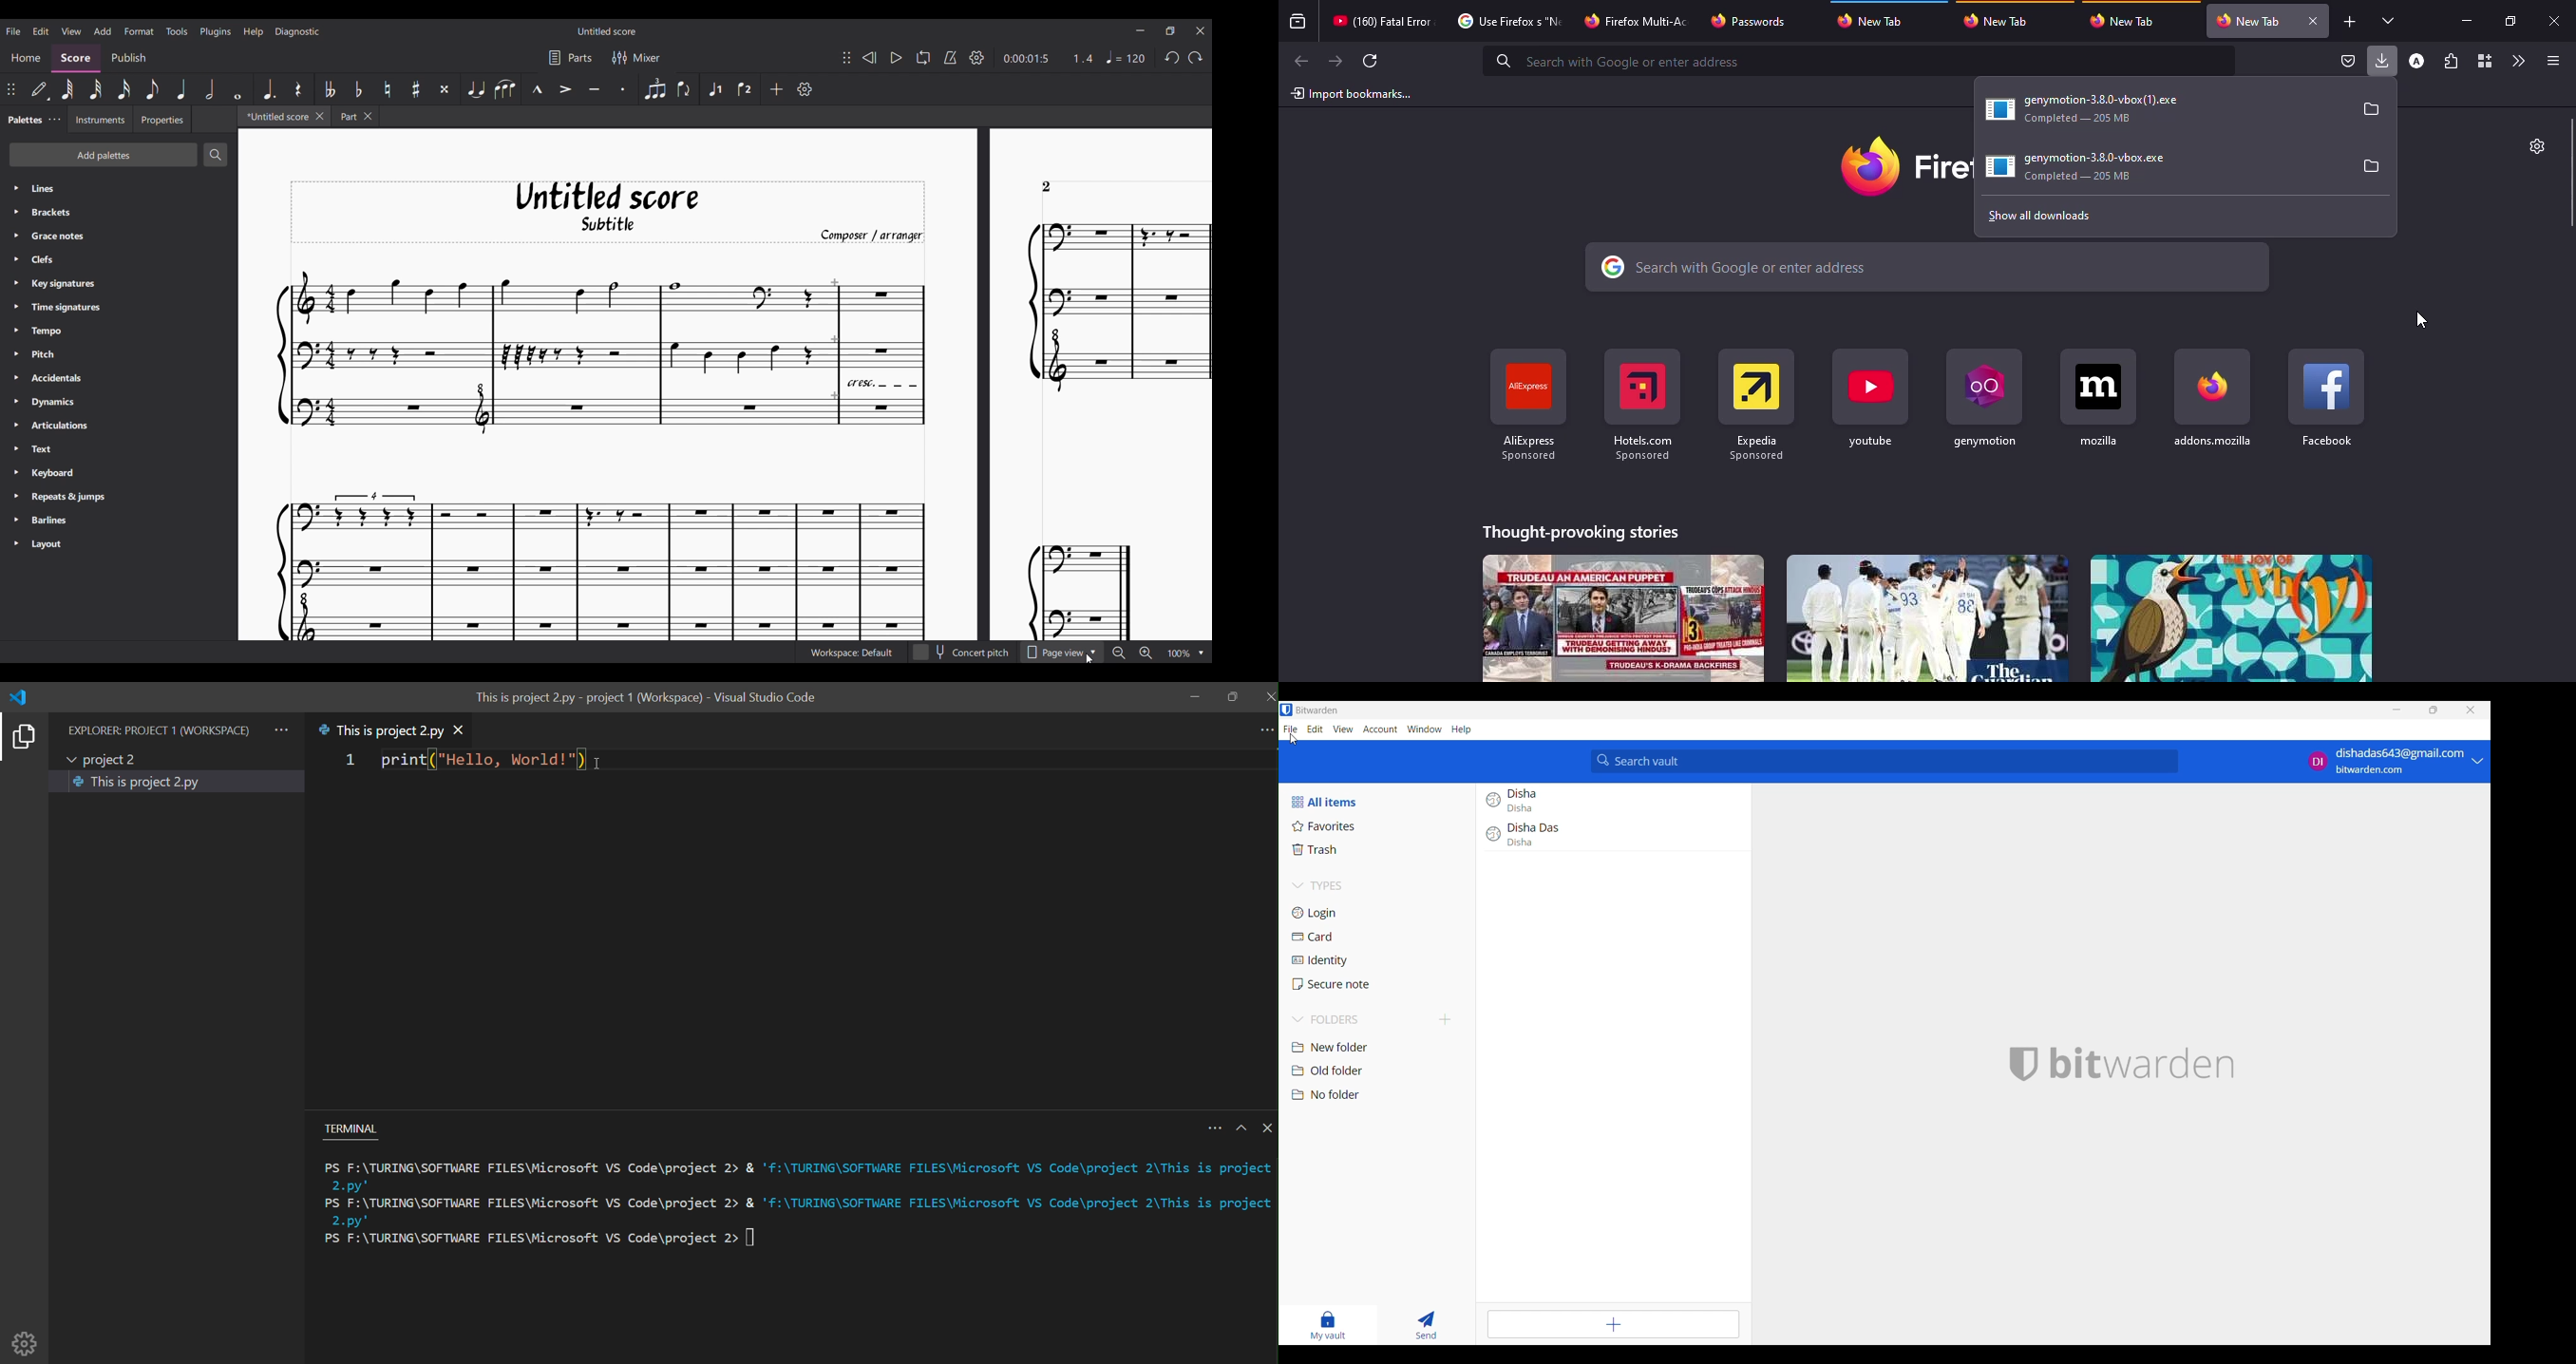 Image resolution: width=2576 pixels, height=1372 pixels. I want to click on account, so click(2416, 62).